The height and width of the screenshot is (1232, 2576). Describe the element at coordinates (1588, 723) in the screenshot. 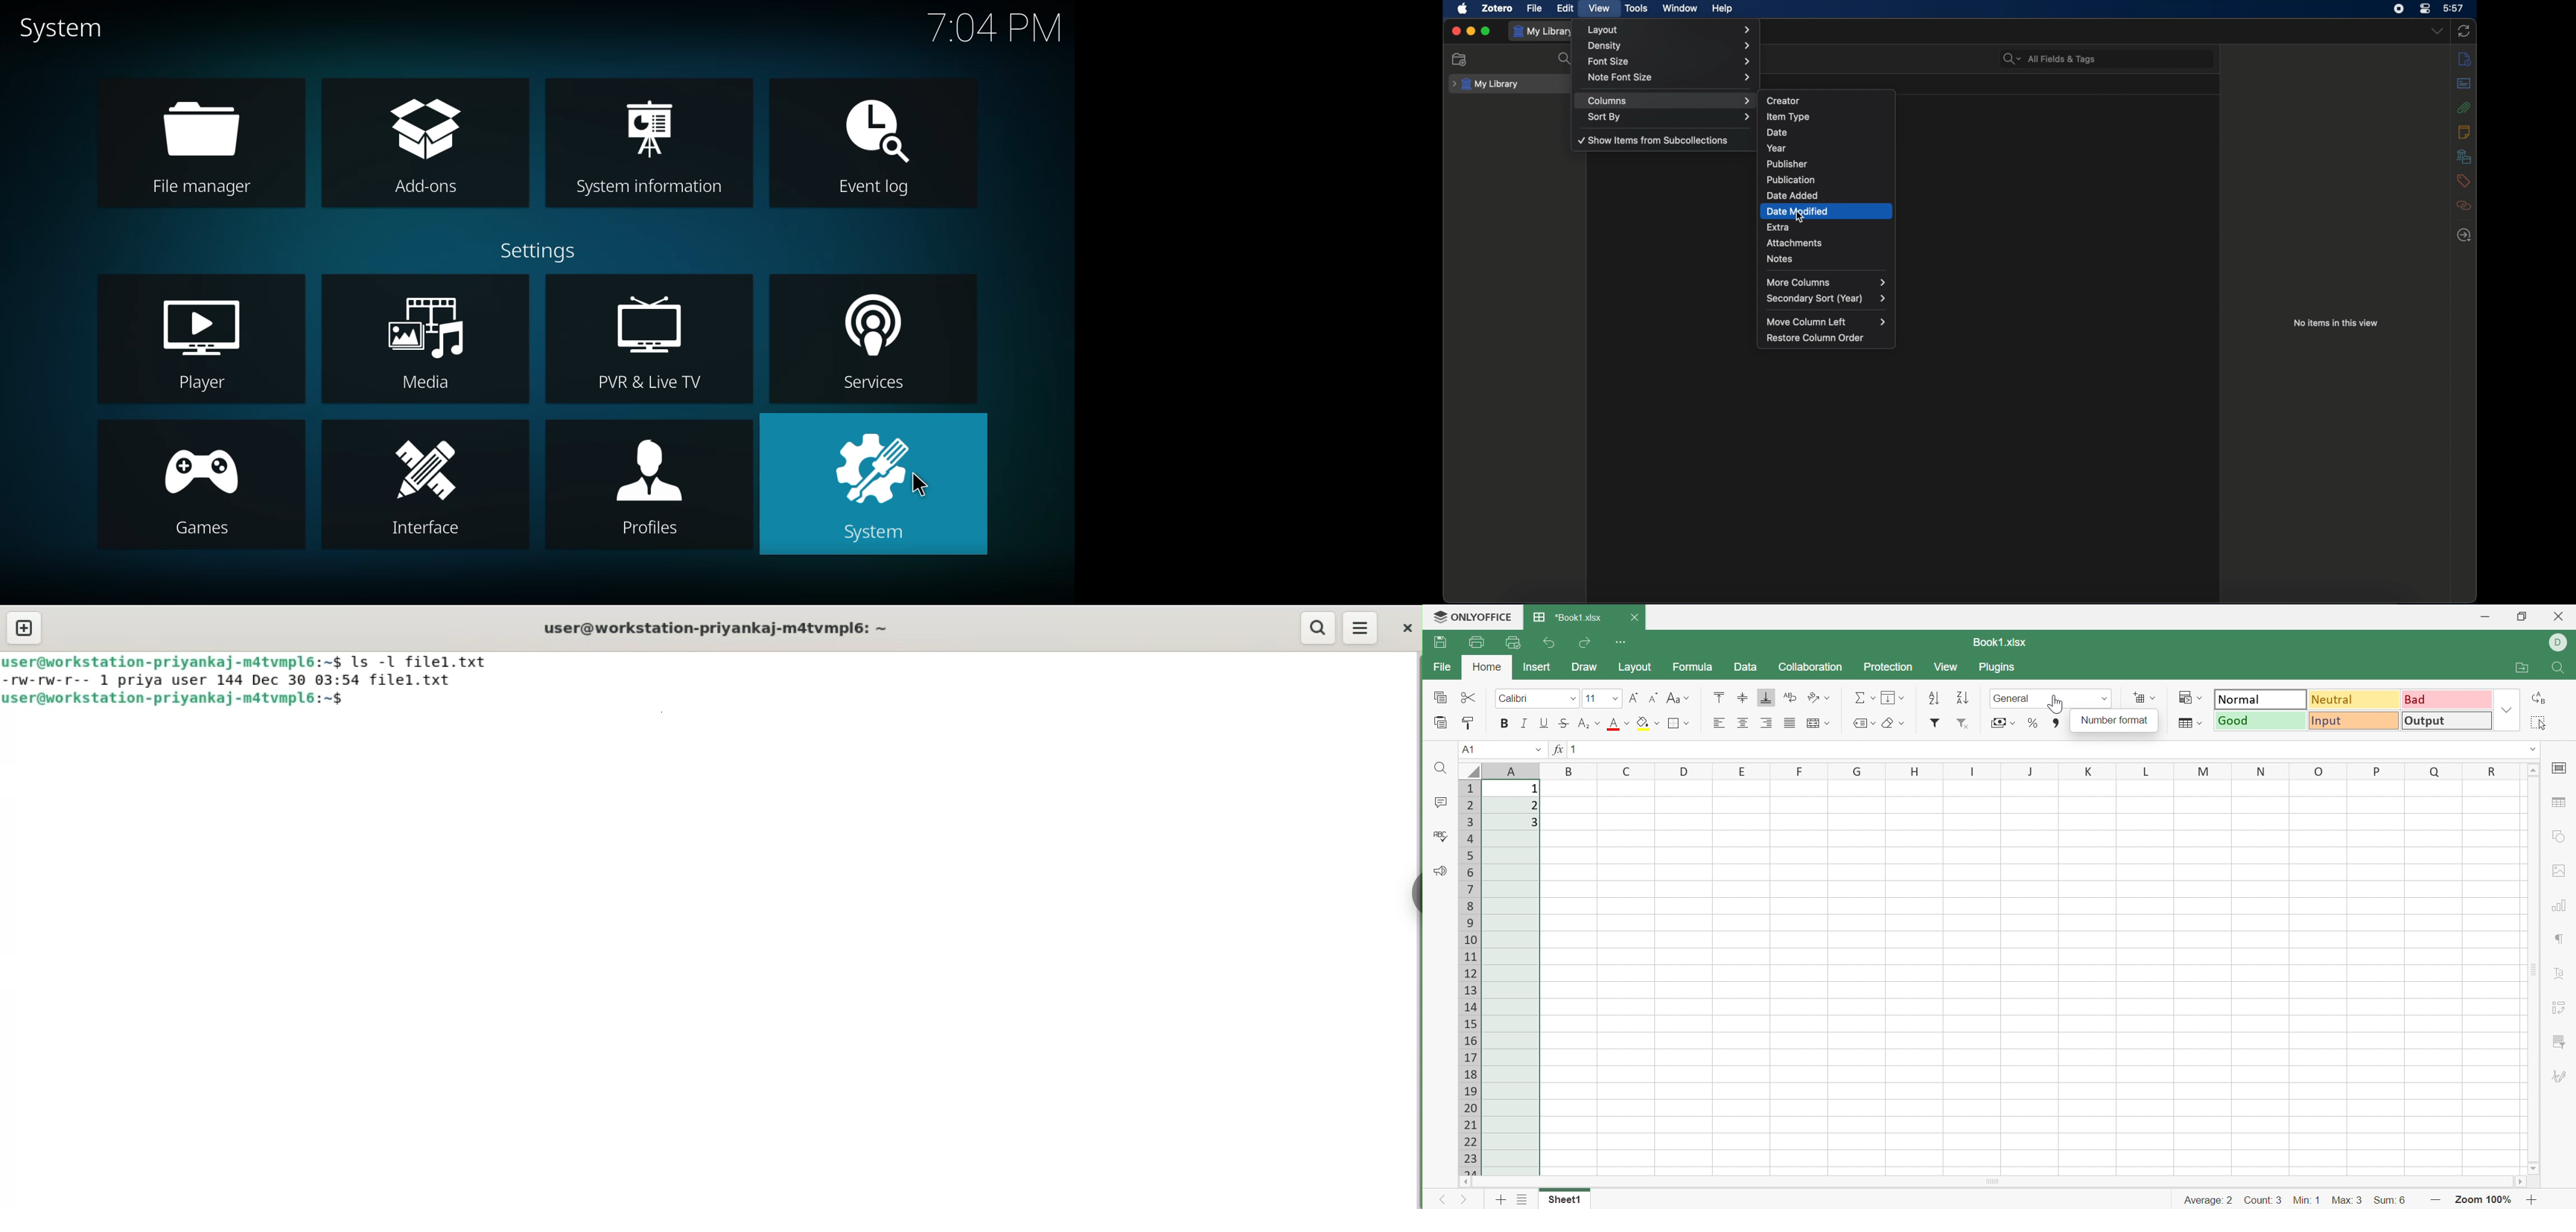

I see `Subscript` at that location.